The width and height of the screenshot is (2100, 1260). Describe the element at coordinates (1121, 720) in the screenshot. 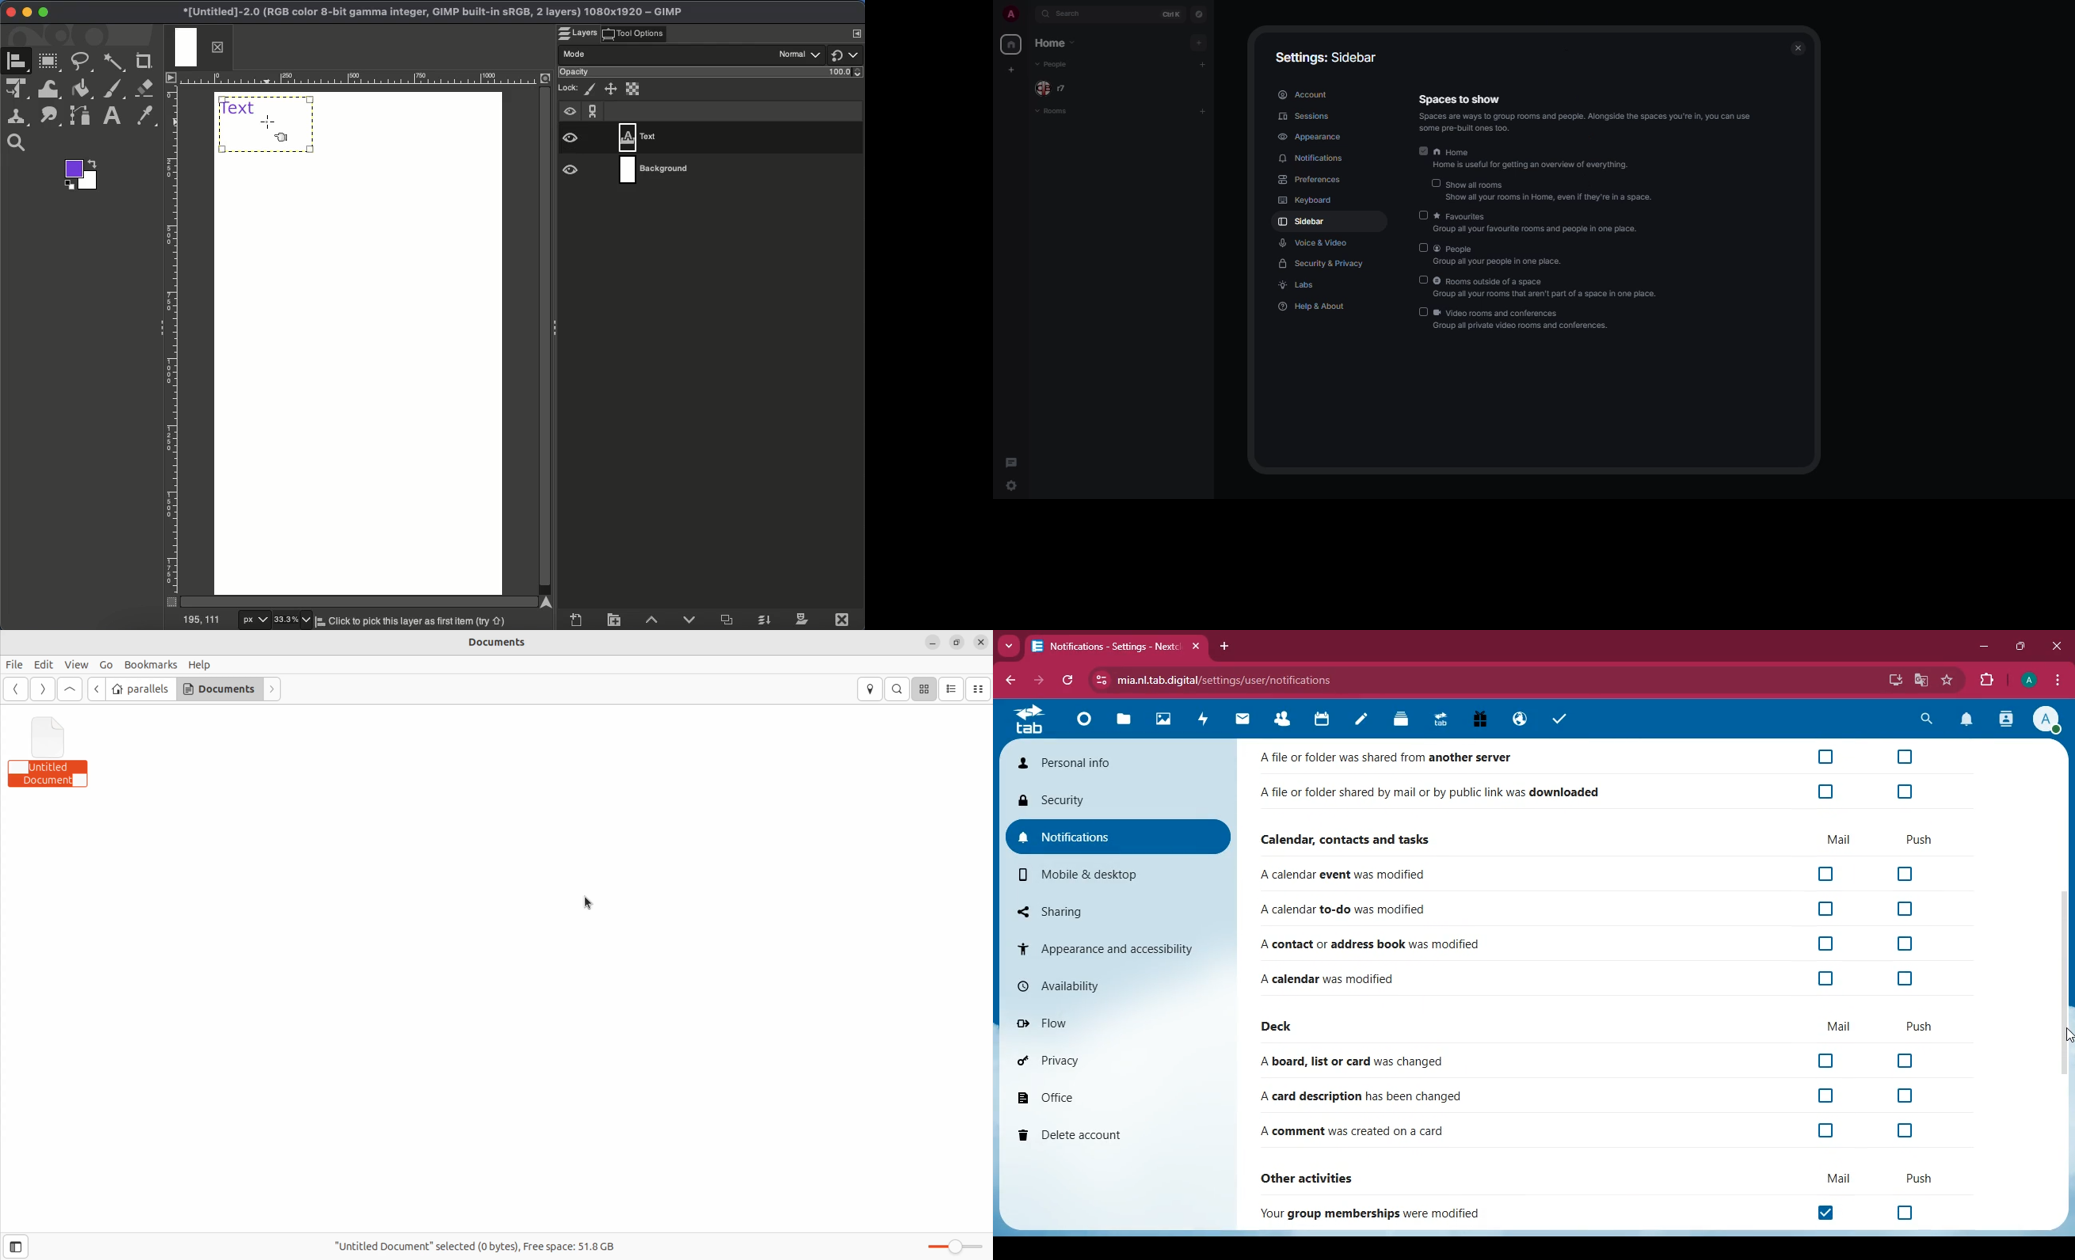

I see `file` at that location.